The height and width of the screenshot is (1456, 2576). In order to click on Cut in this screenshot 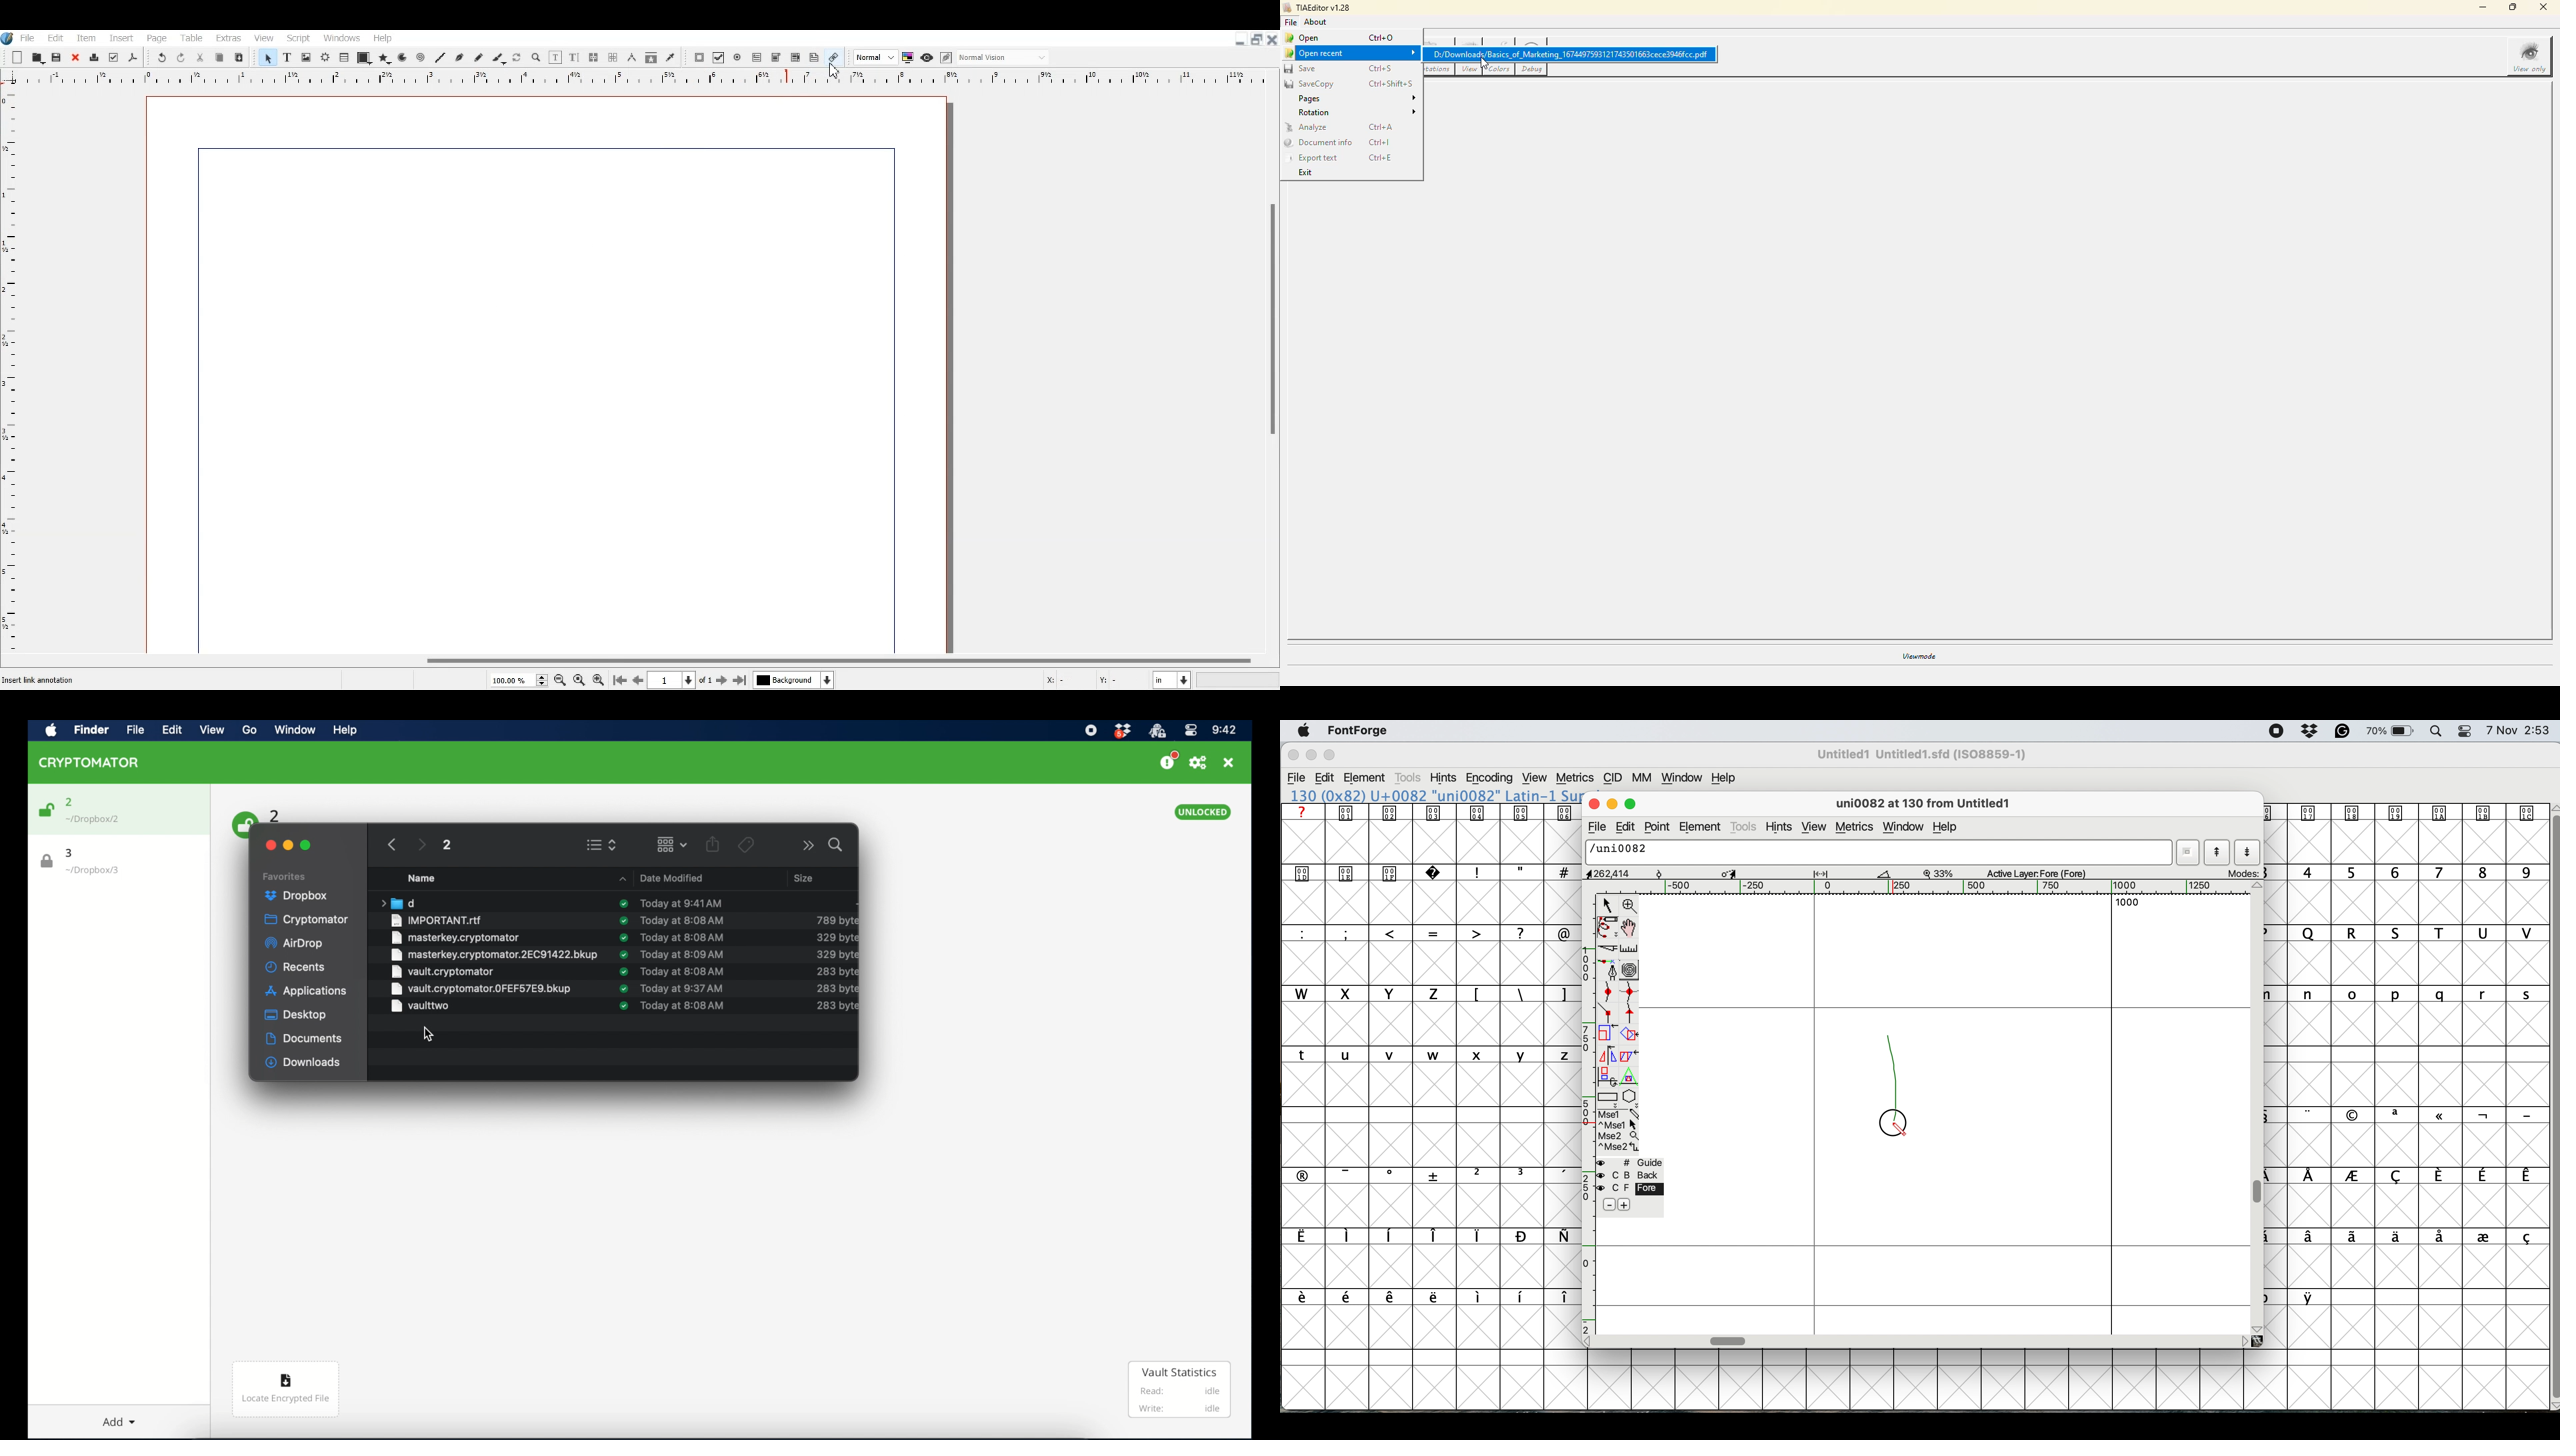, I will do `click(200, 57)`.